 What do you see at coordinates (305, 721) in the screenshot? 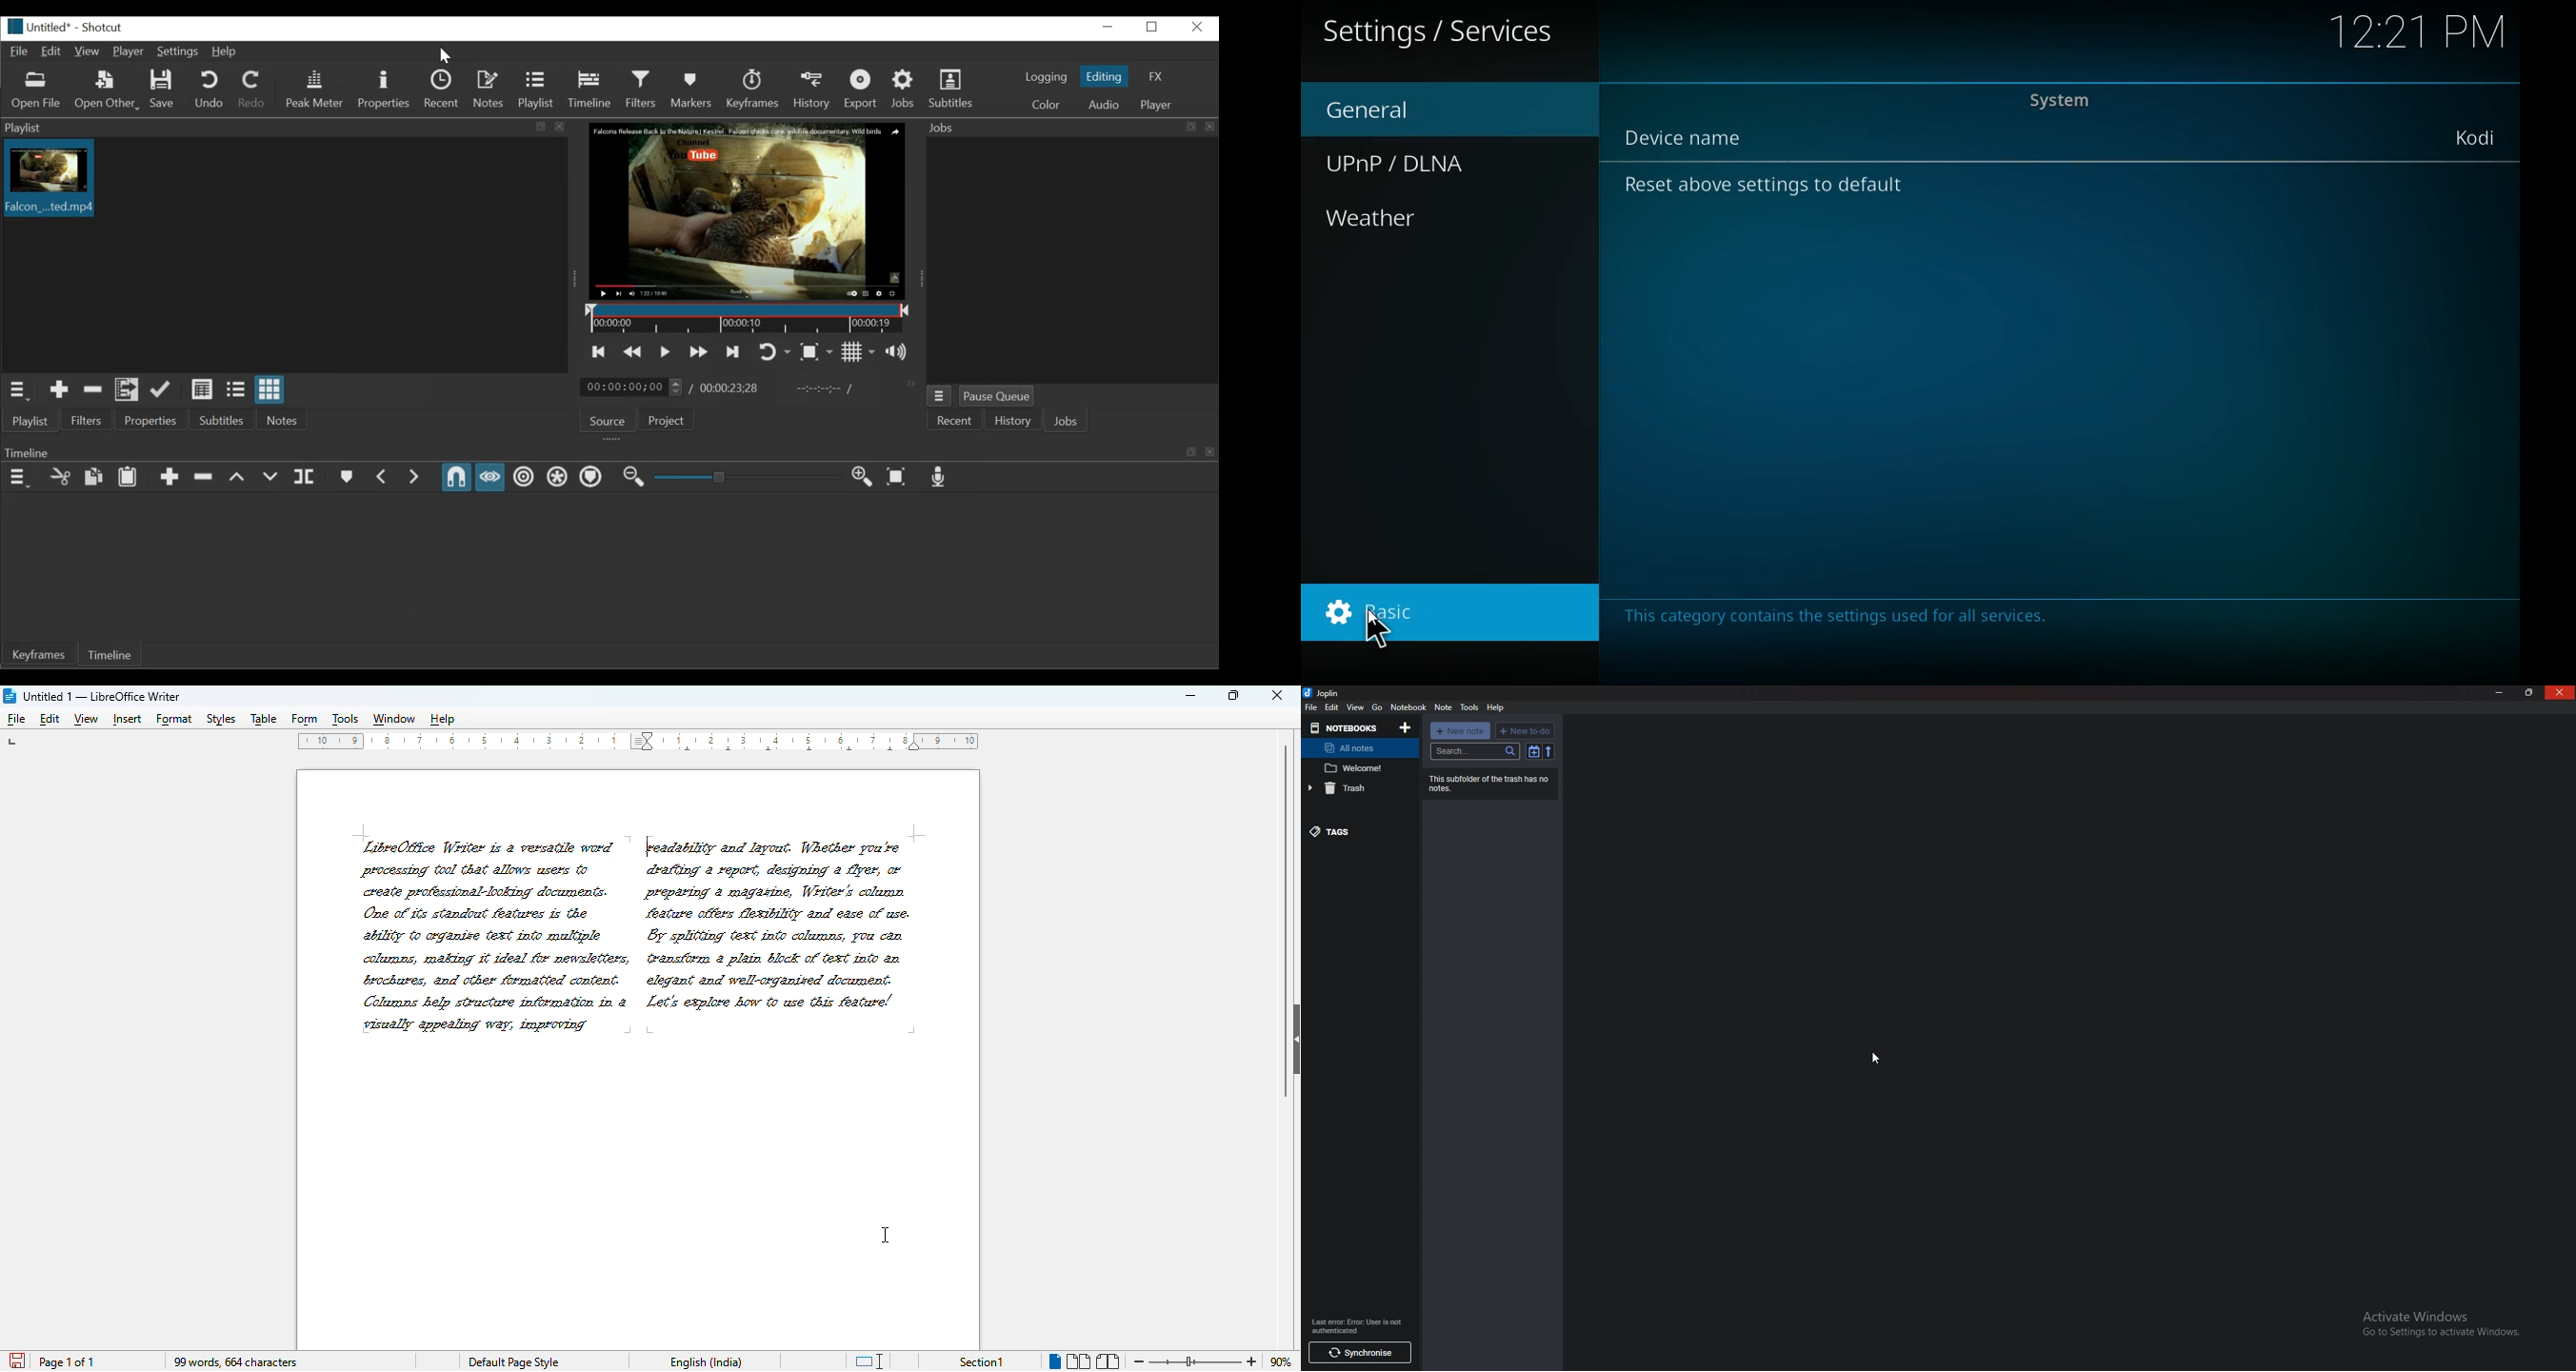
I see `form` at bounding box center [305, 721].